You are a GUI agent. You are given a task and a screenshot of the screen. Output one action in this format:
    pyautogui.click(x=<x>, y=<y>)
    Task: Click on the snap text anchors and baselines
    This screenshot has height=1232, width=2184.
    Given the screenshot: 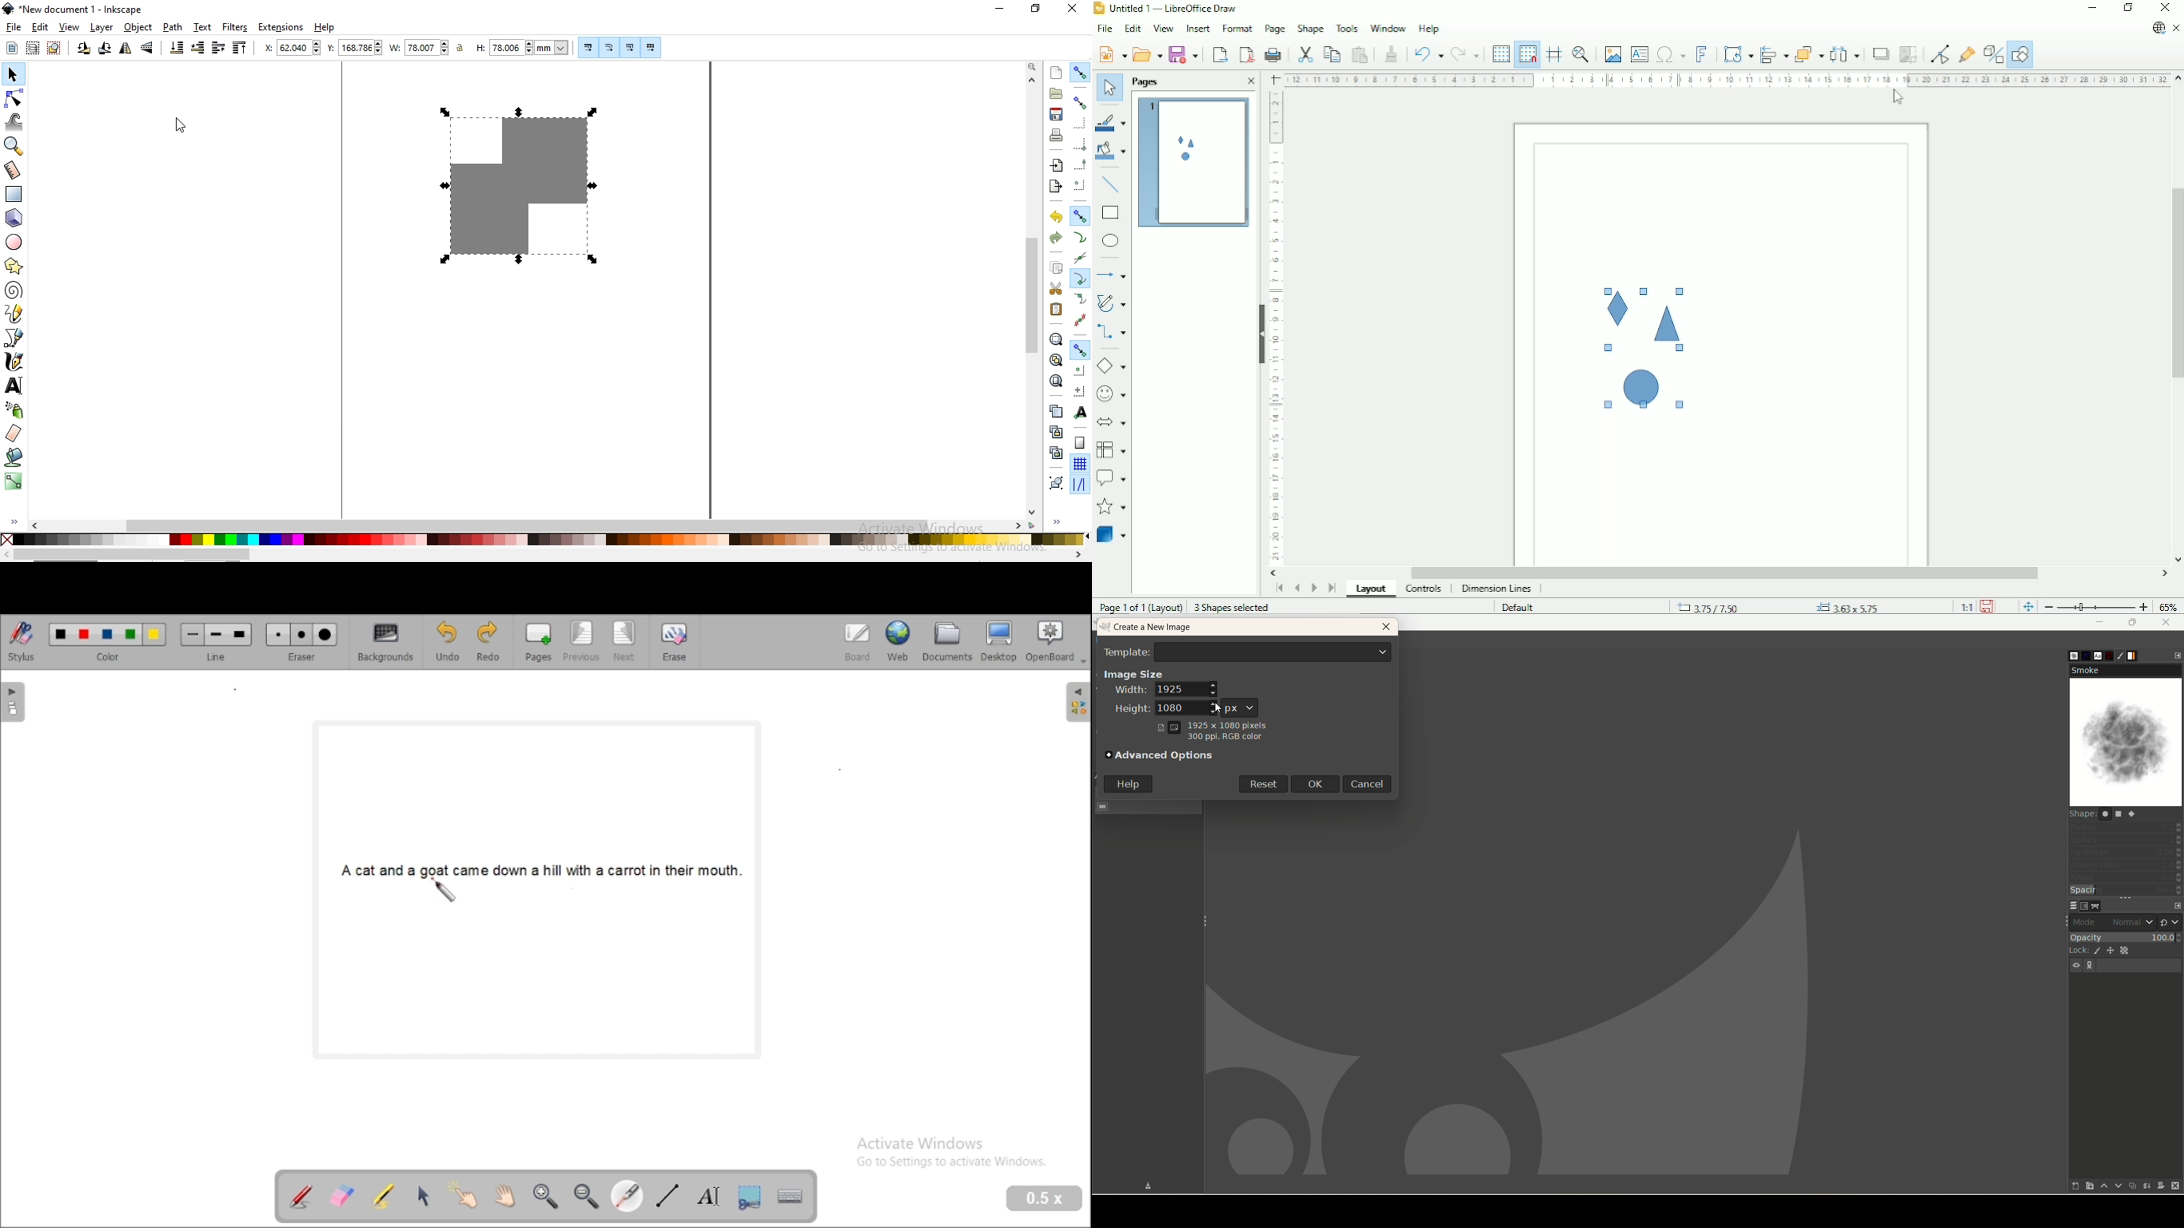 What is the action you would take?
    pyautogui.click(x=1079, y=414)
    